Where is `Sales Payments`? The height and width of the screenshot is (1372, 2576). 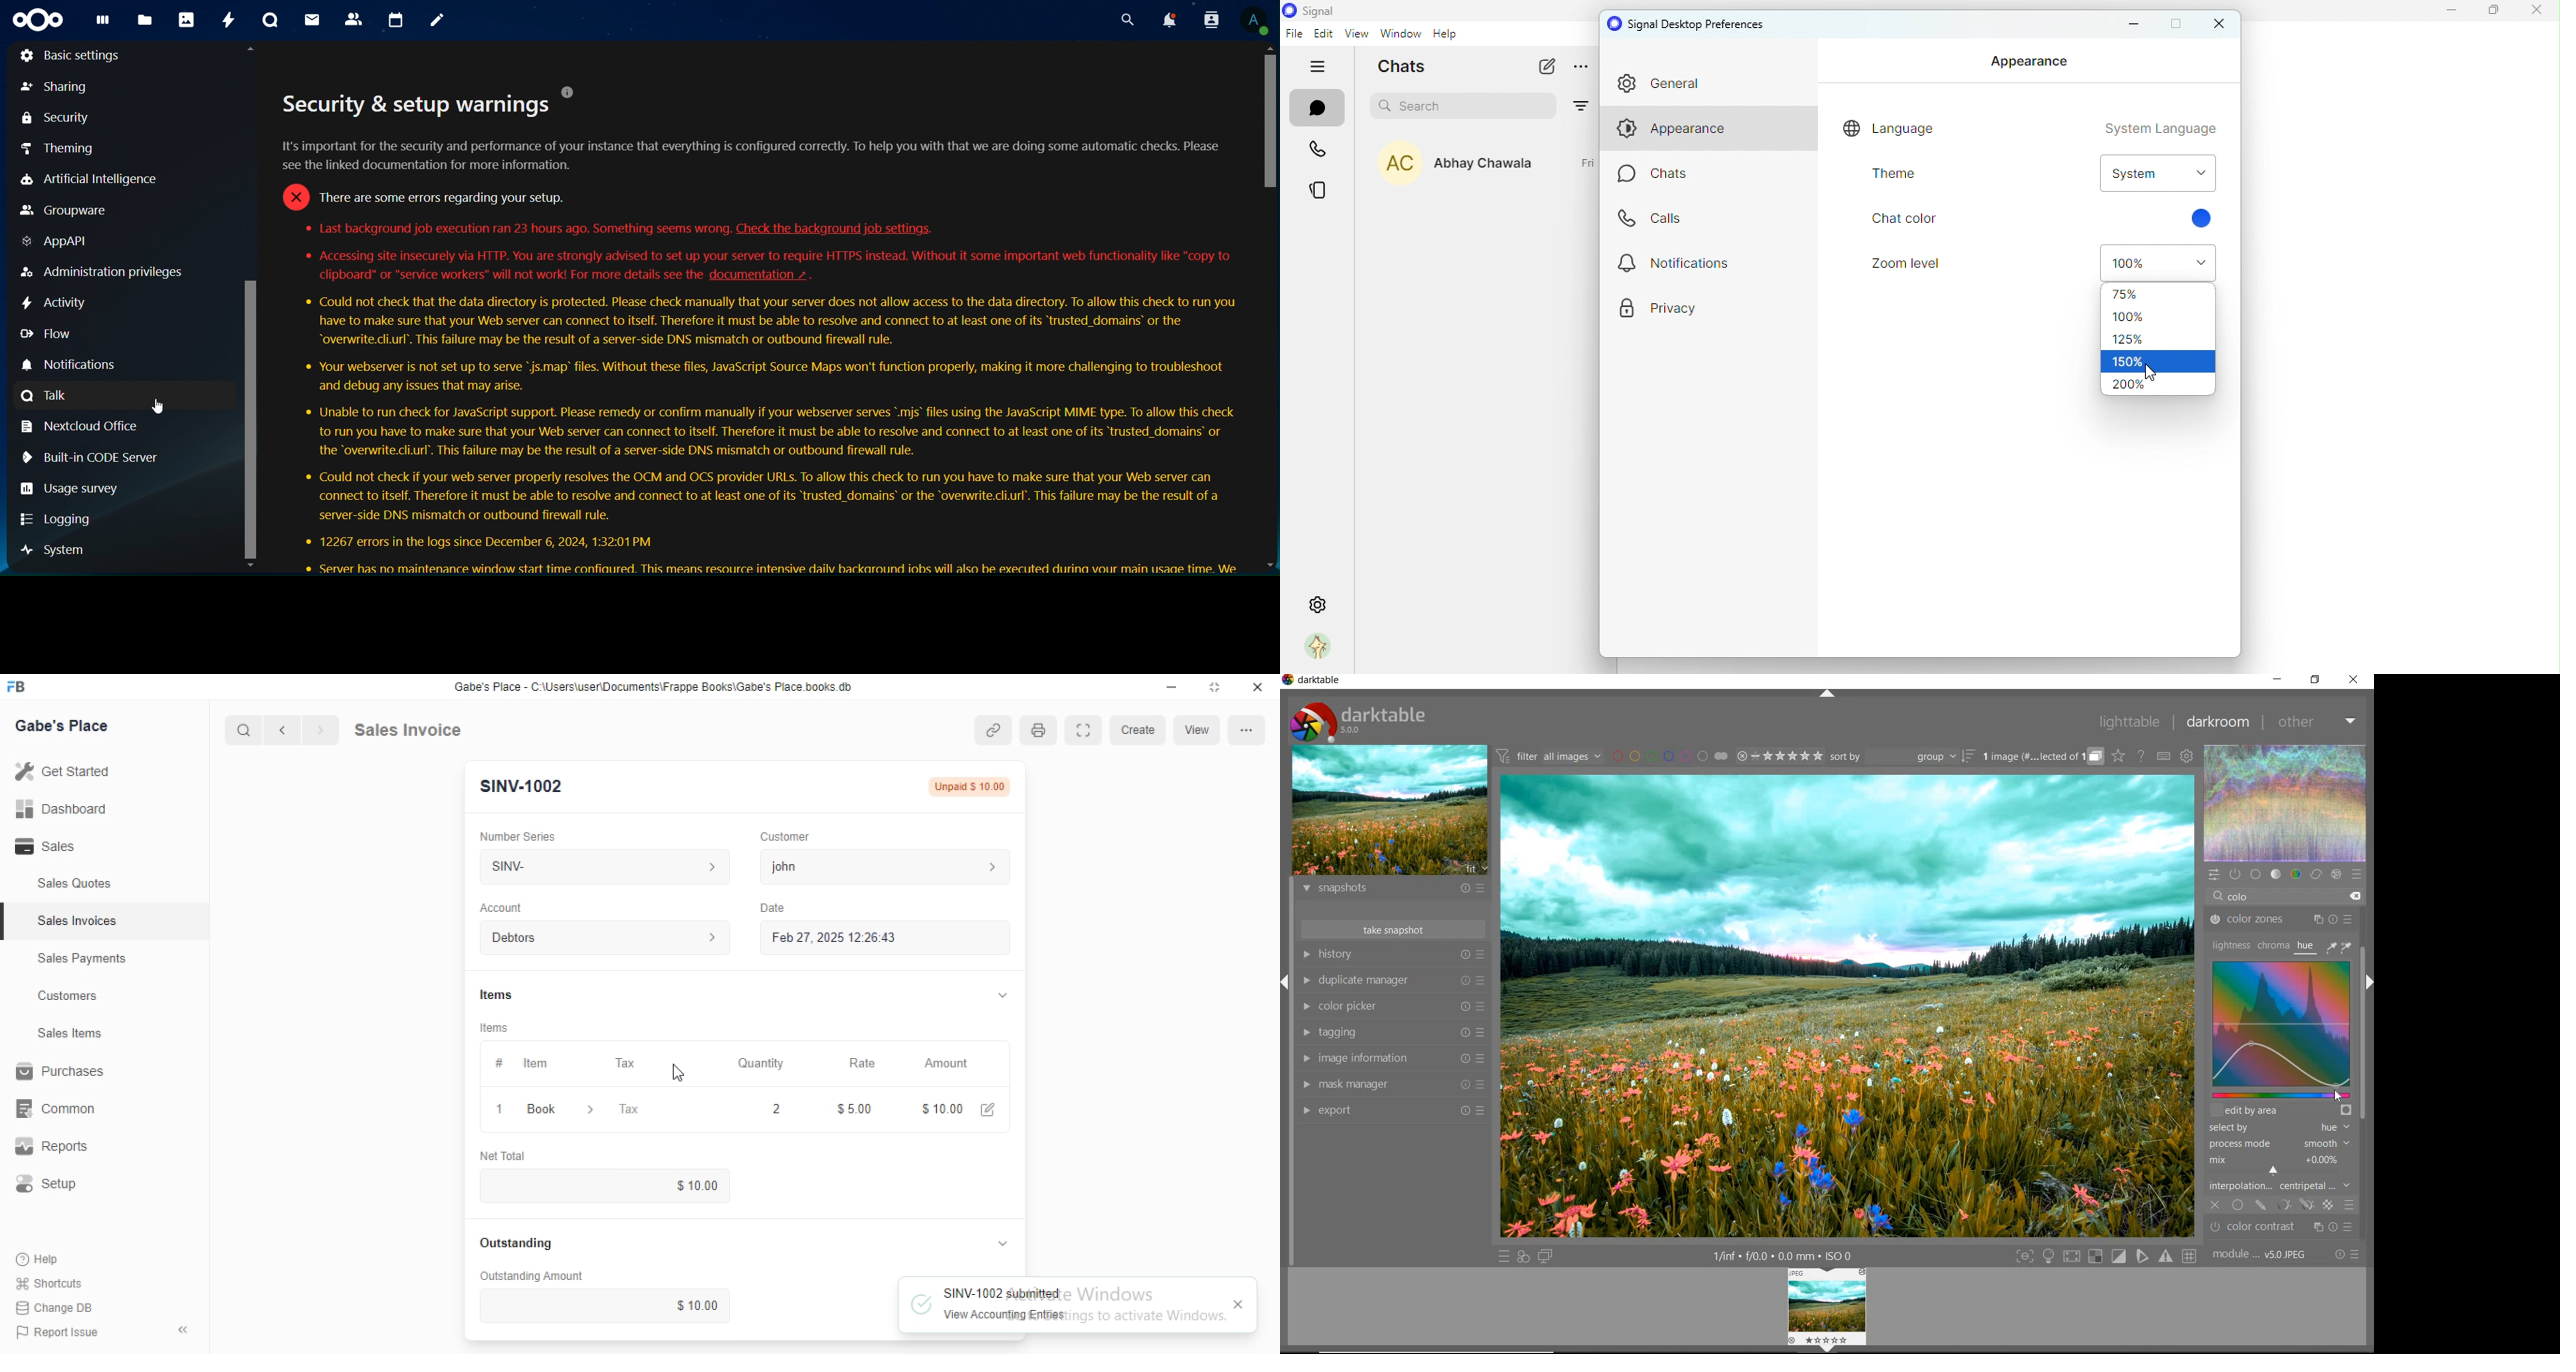 Sales Payments is located at coordinates (82, 959).